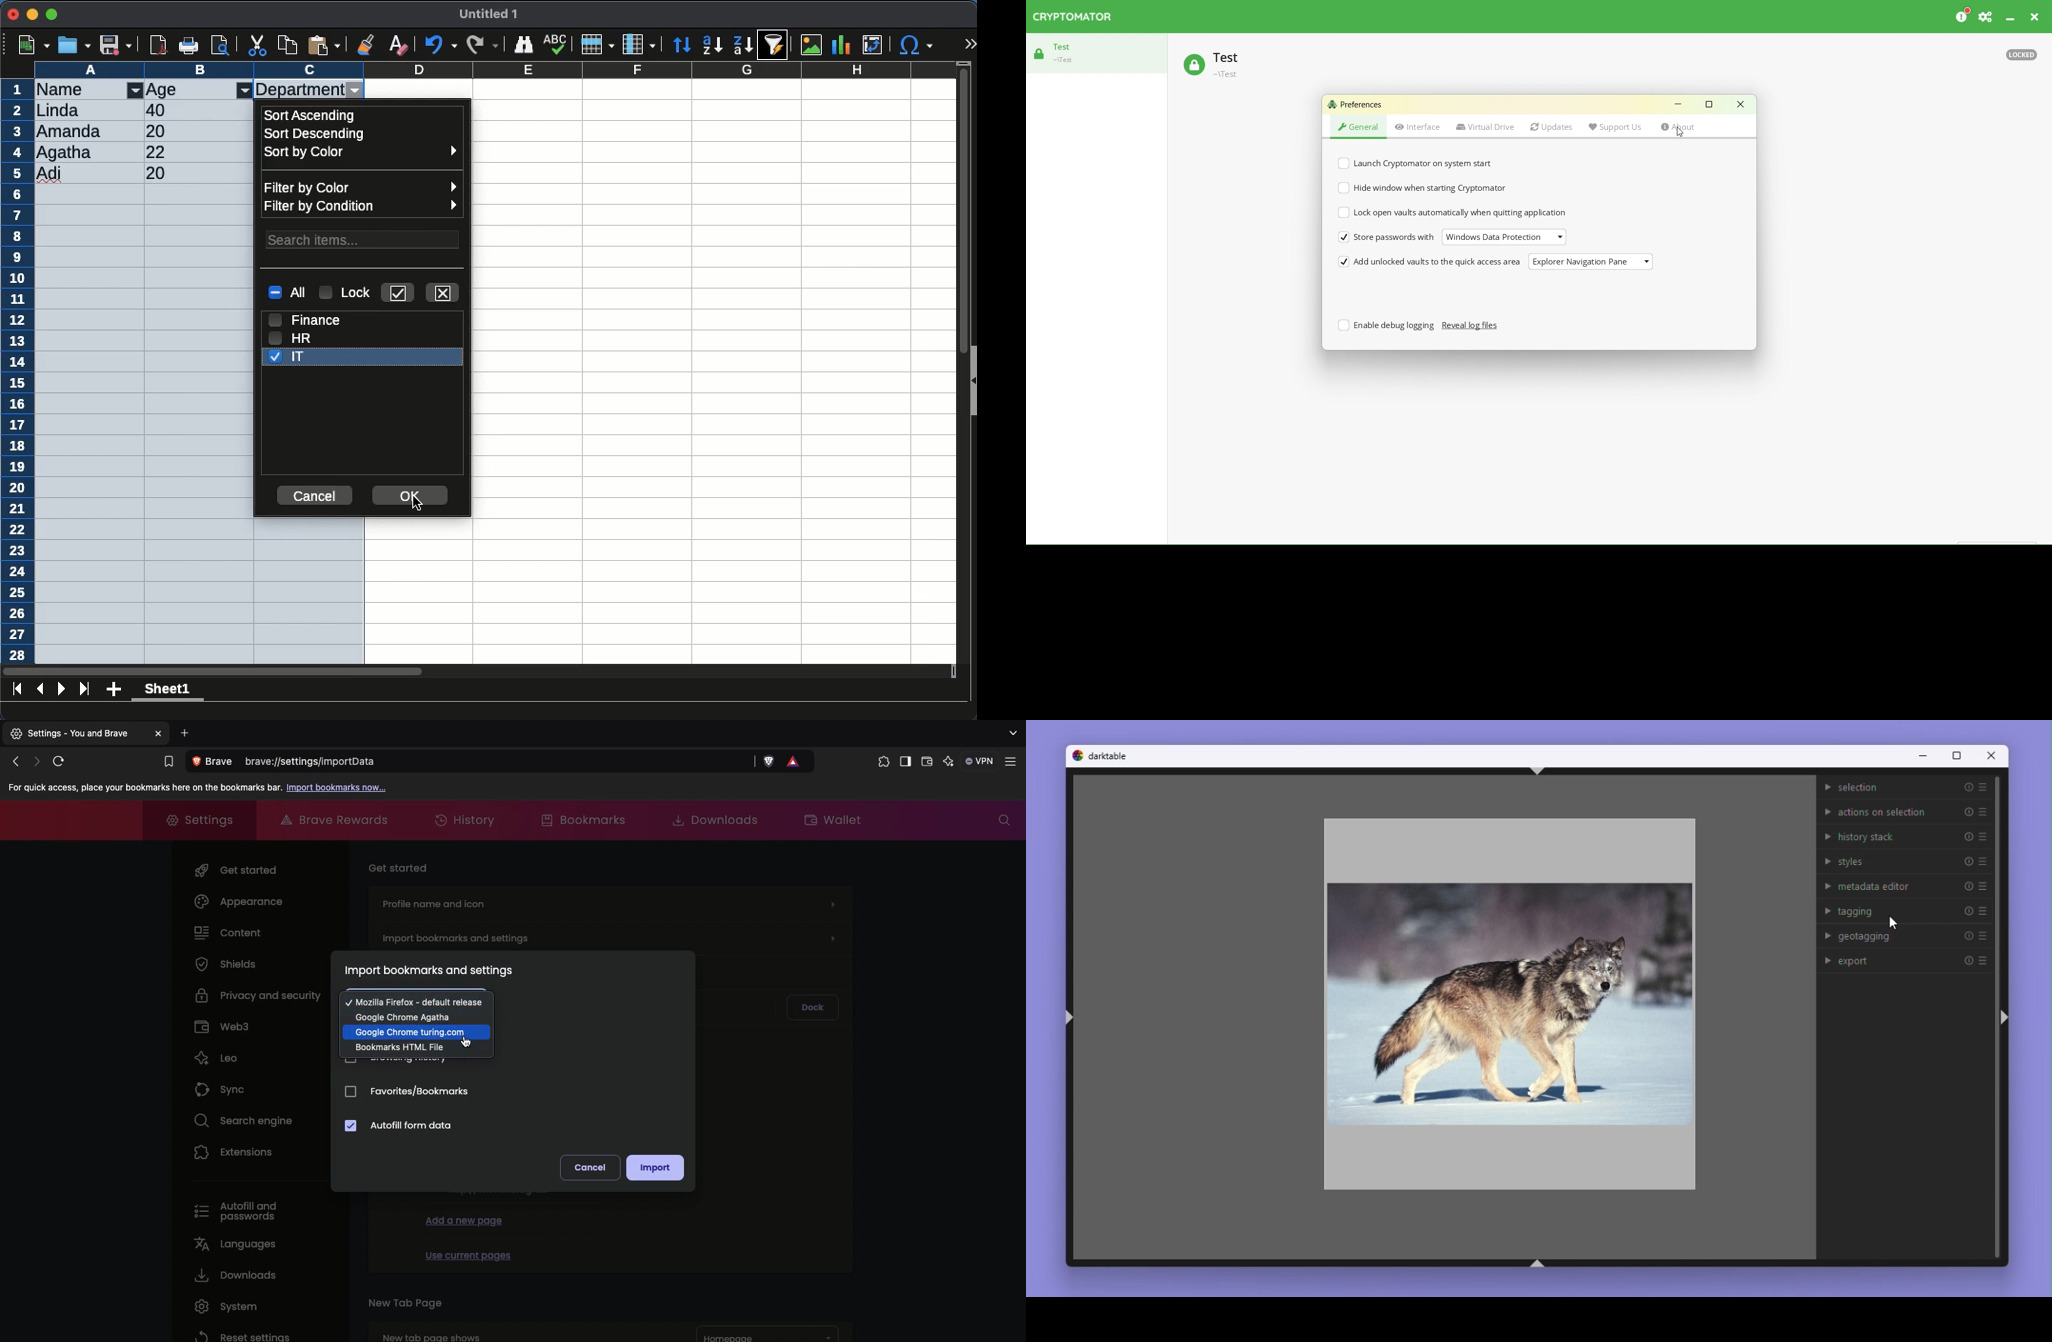 The height and width of the screenshot is (1344, 2072). I want to click on expand, so click(970, 46).